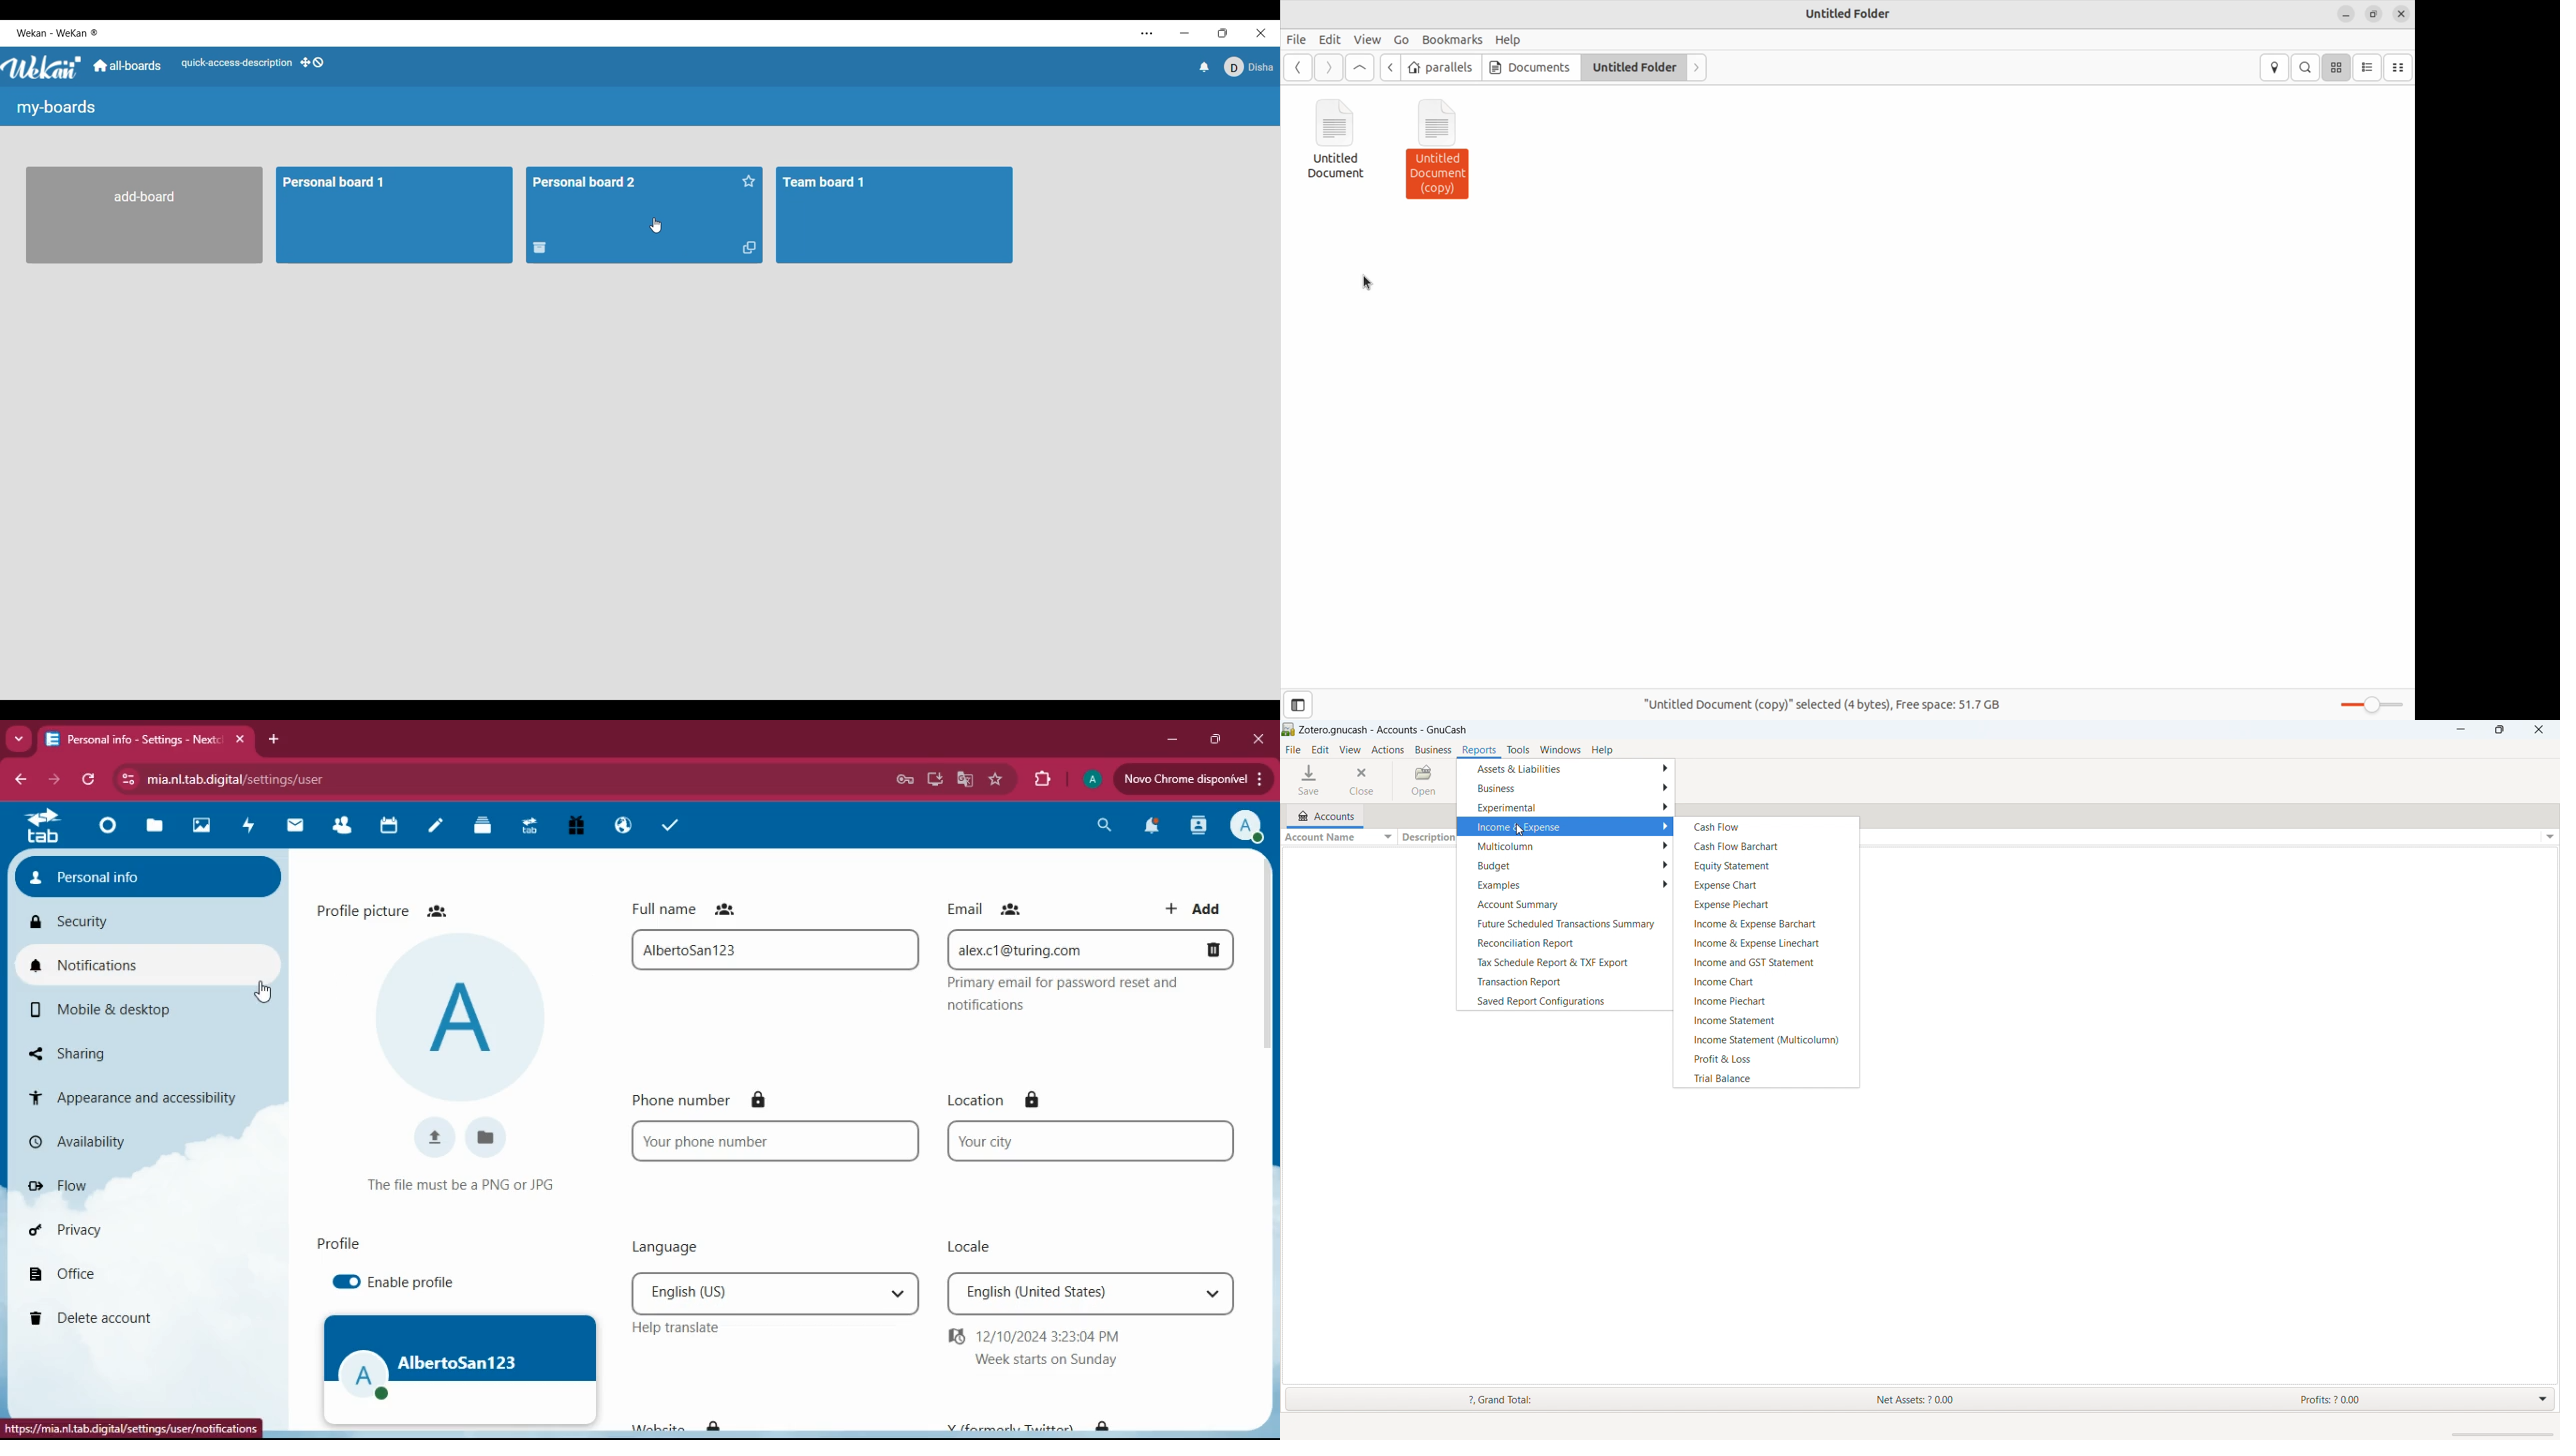  What do you see at coordinates (42, 826) in the screenshot?
I see `tab` at bounding box center [42, 826].